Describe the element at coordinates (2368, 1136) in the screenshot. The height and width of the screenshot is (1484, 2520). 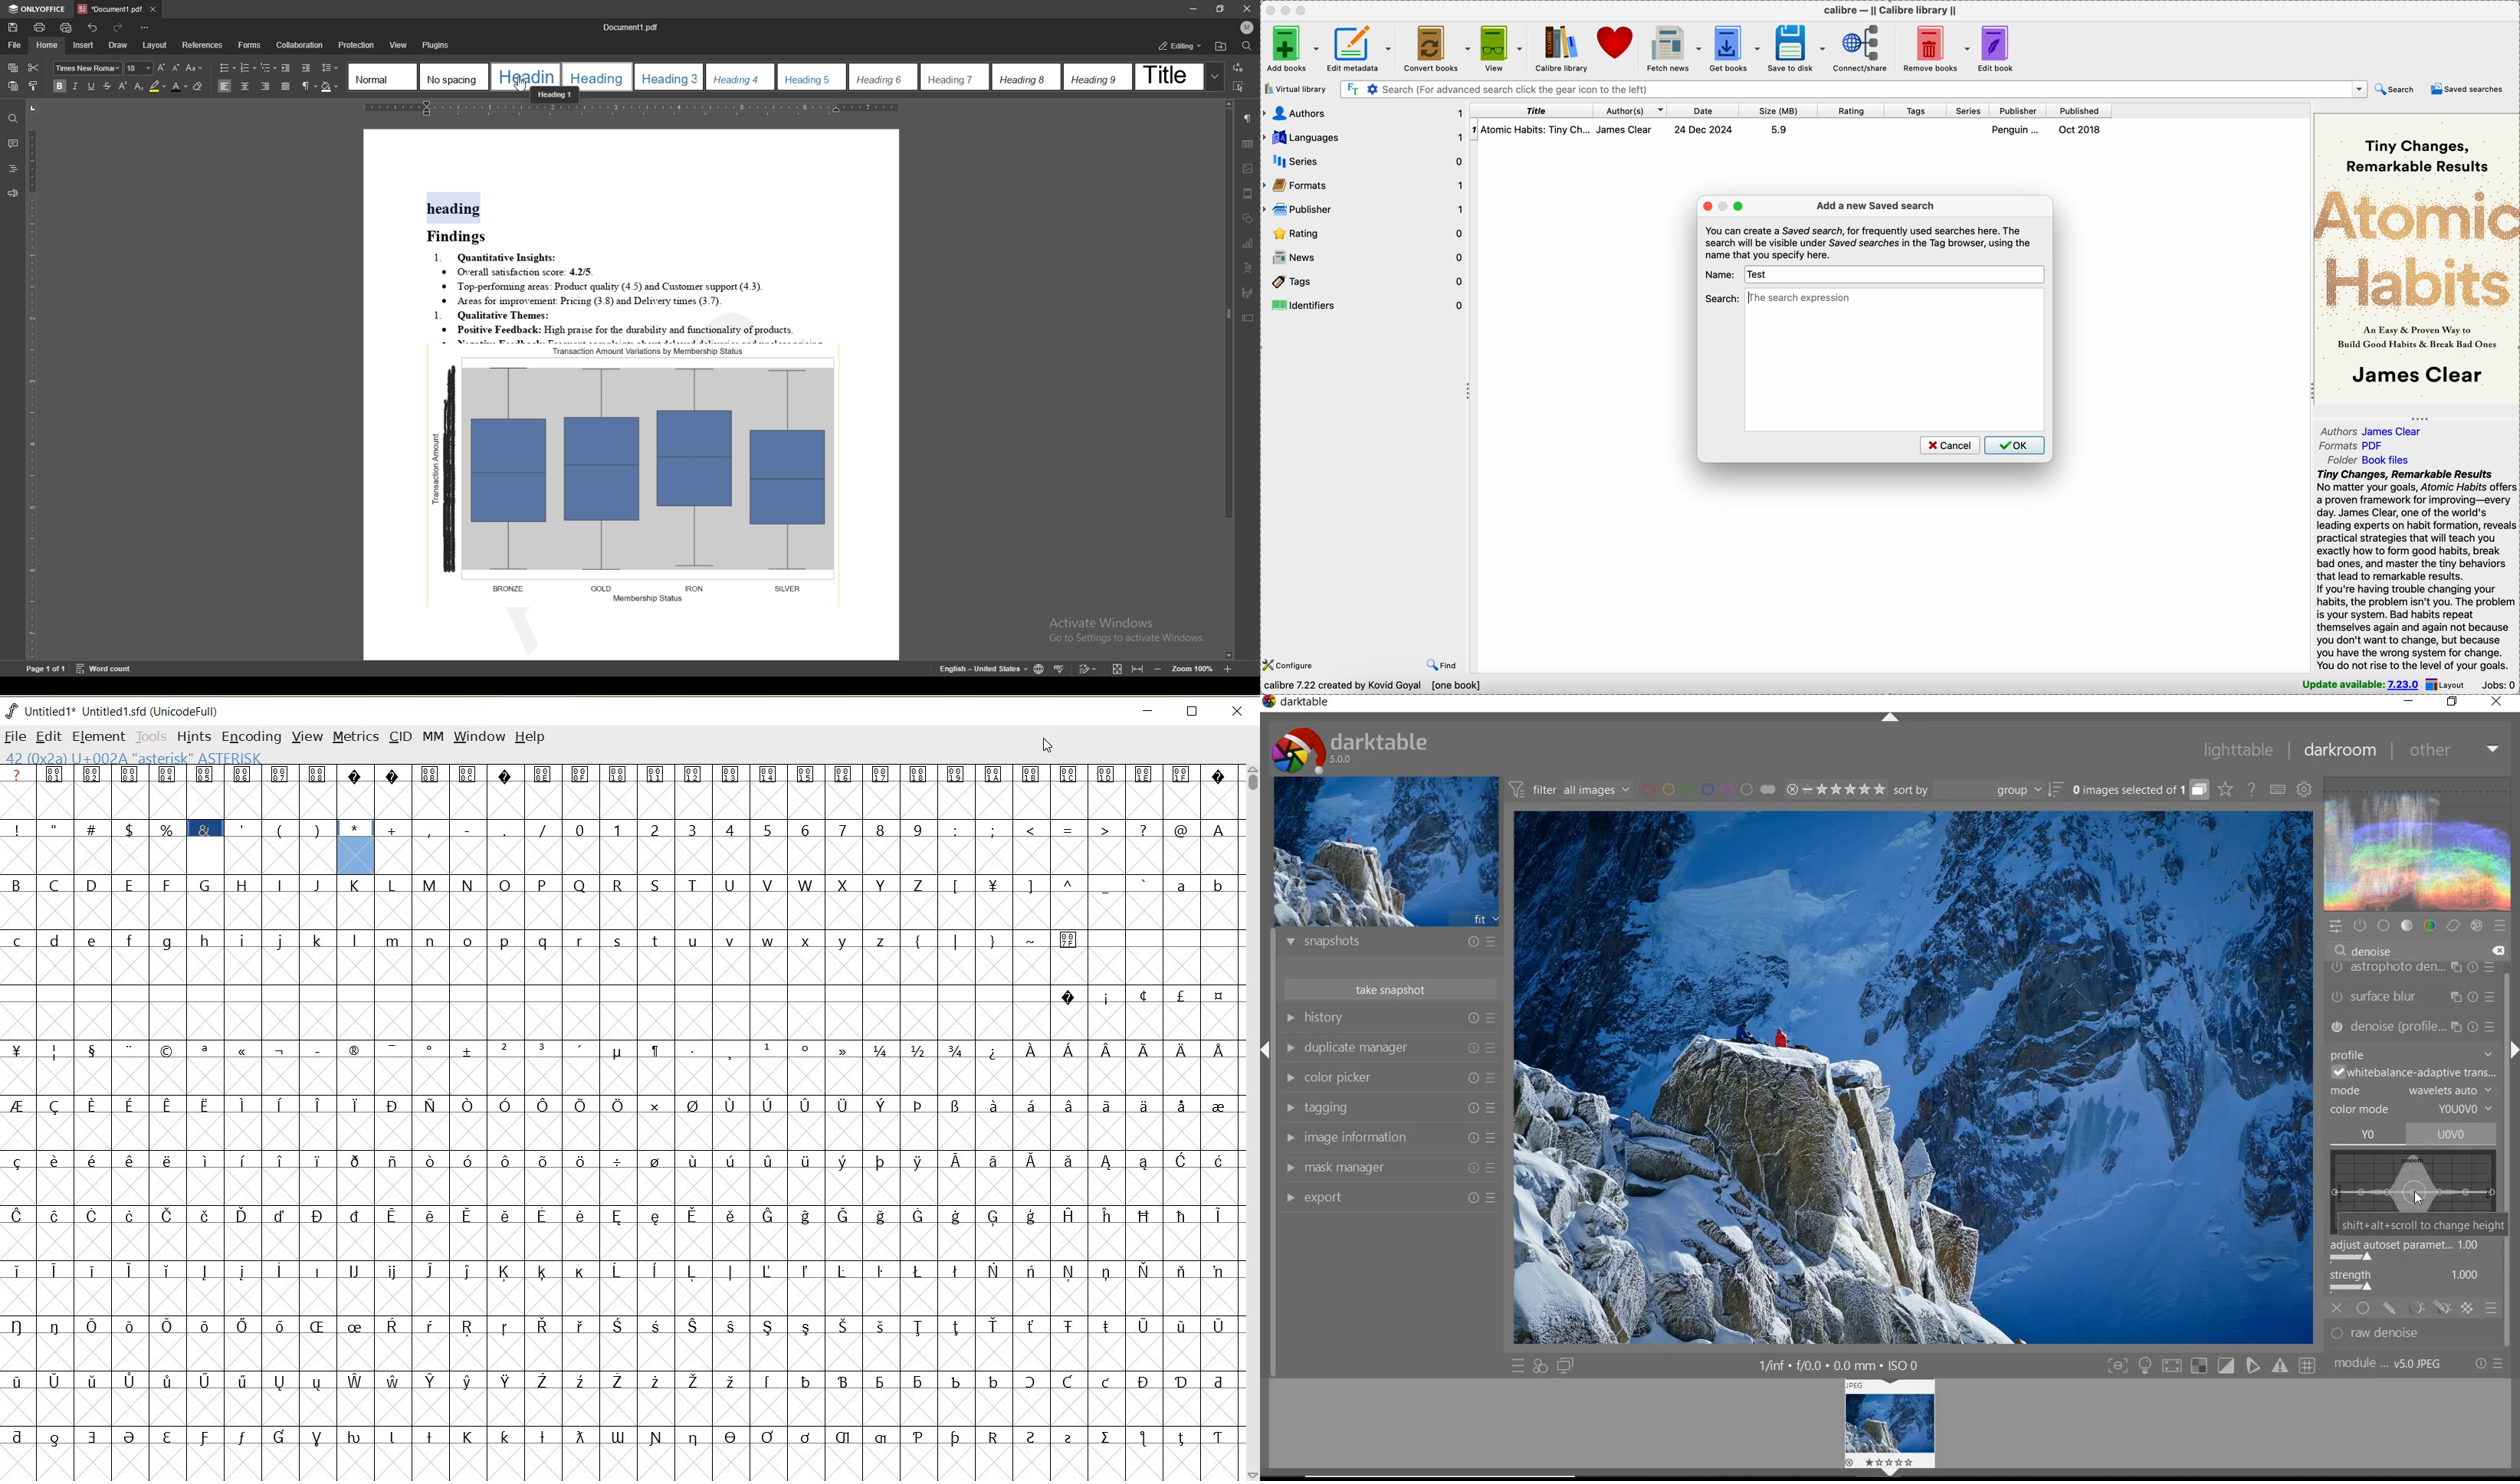
I see `YO` at that location.